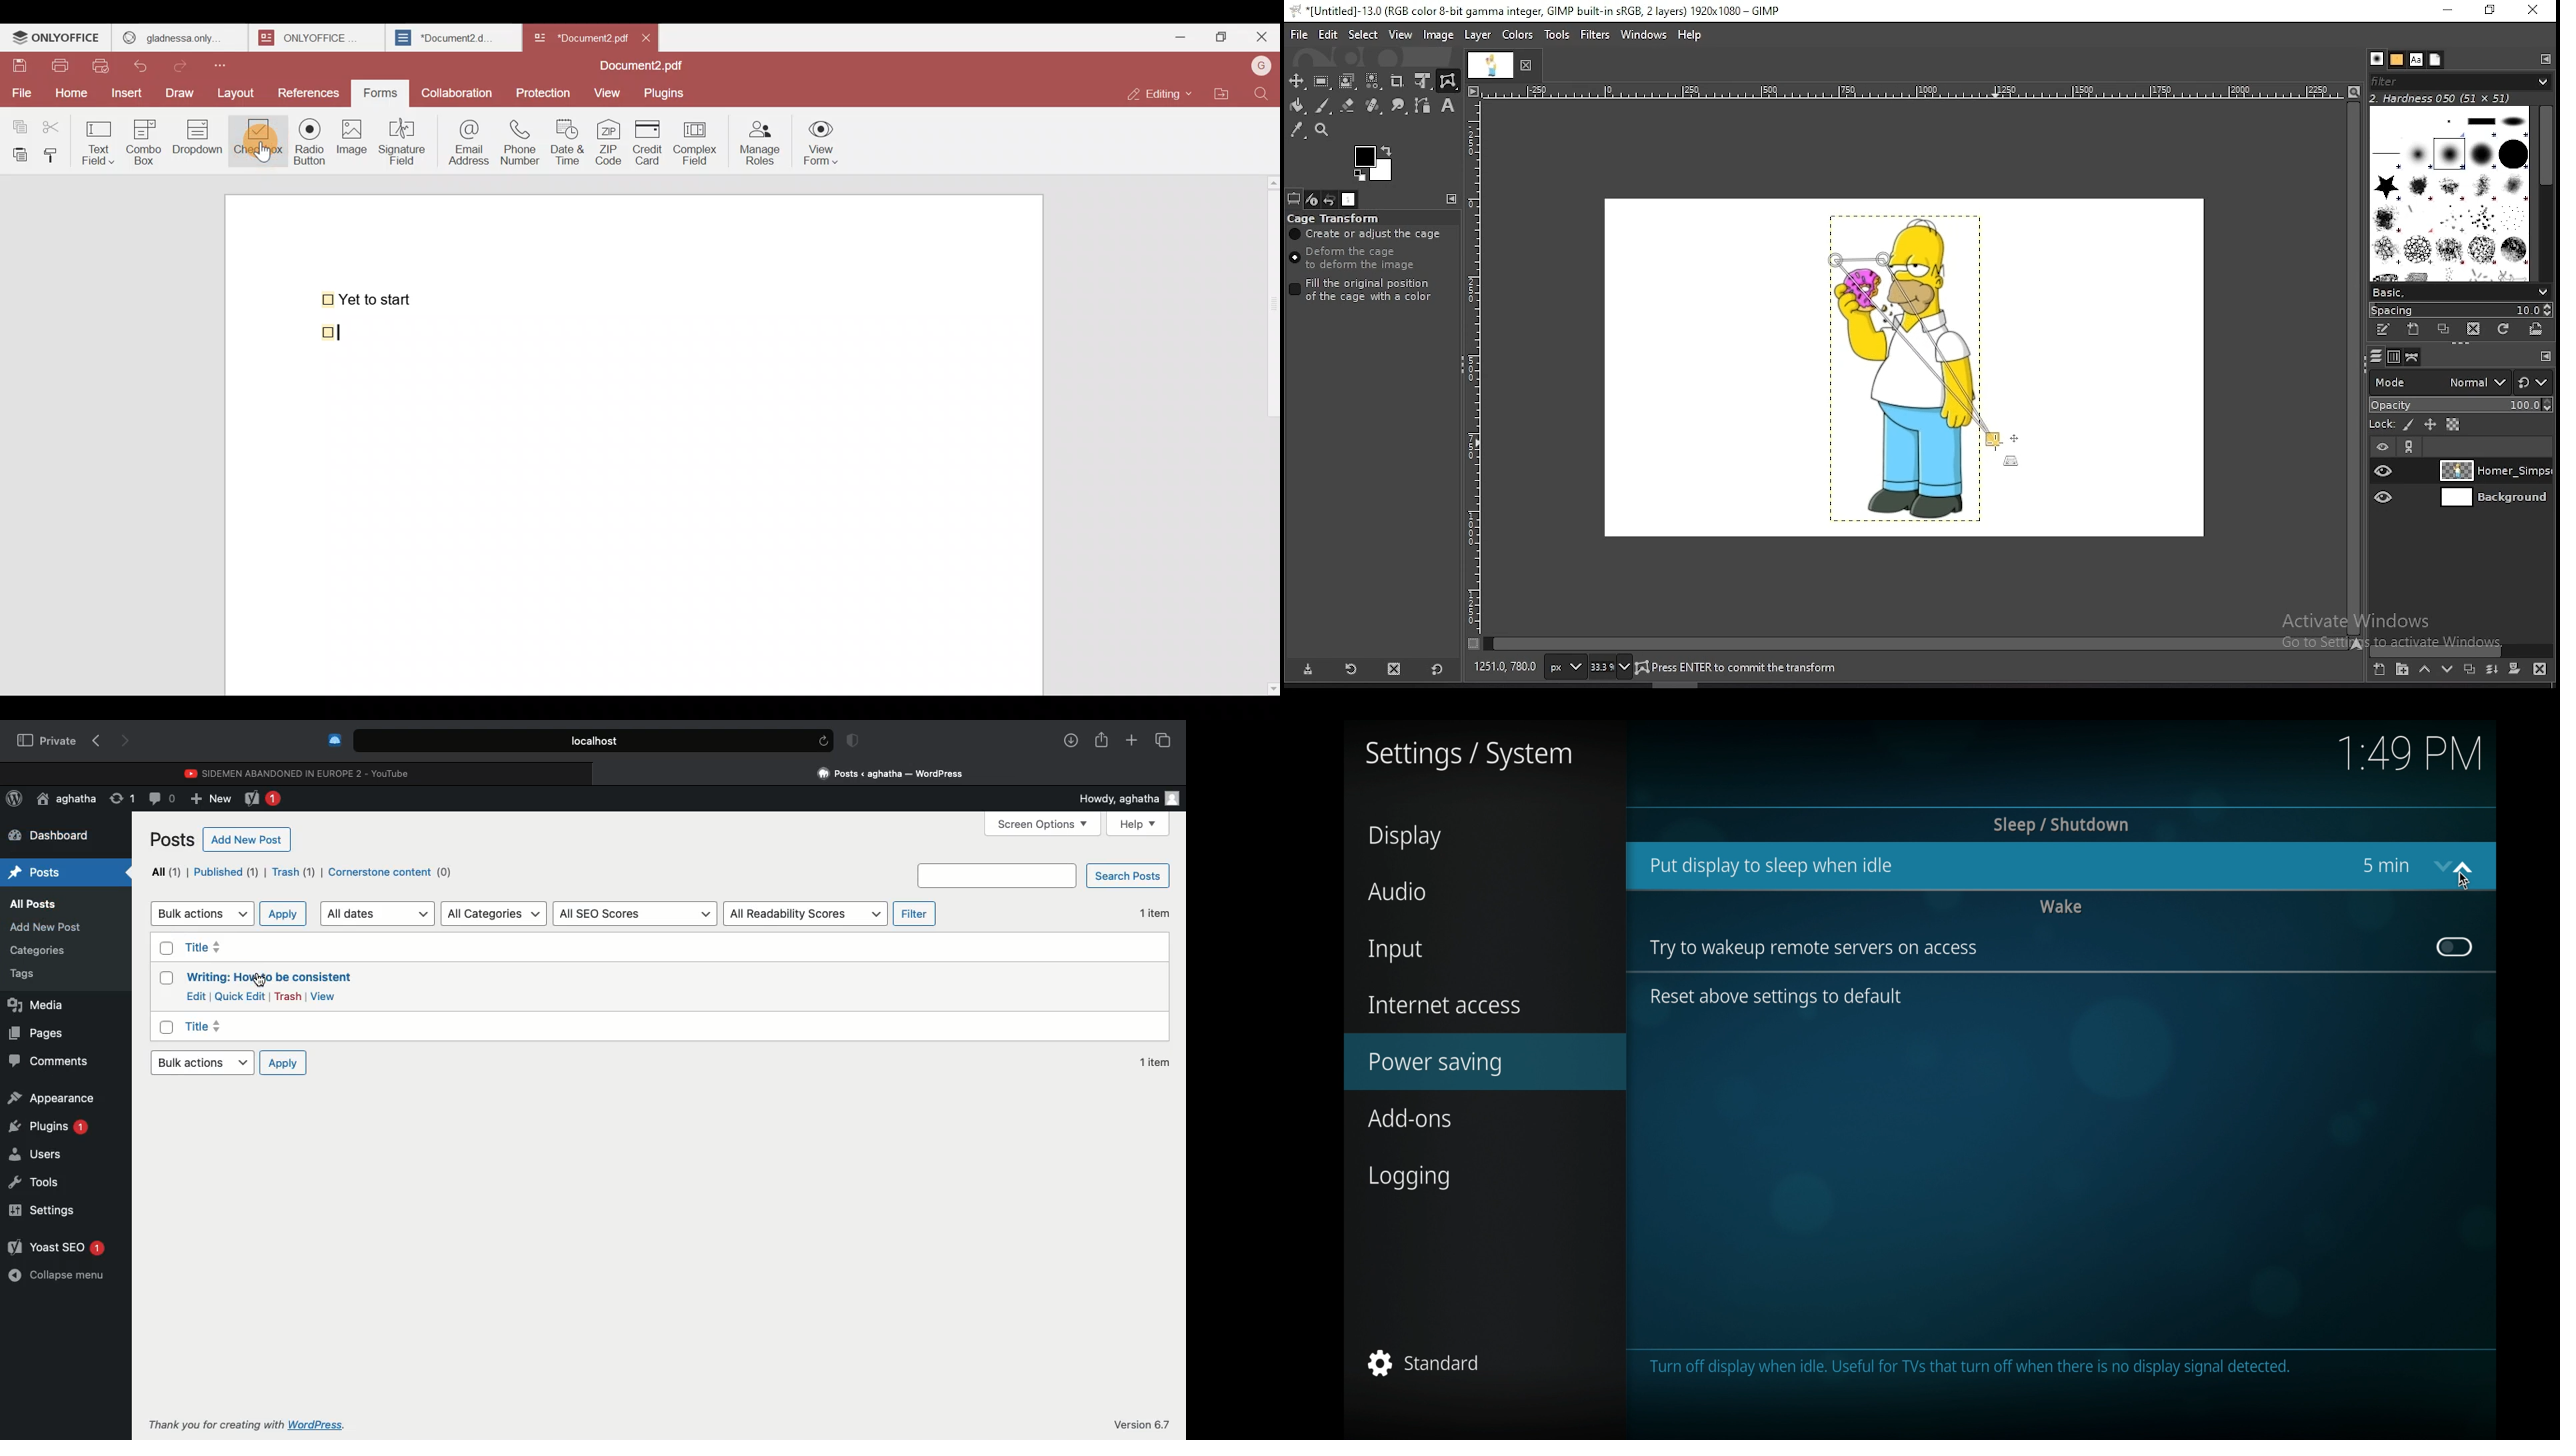 The image size is (2576, 1456). I want to click on Layout, so click(241, 91).